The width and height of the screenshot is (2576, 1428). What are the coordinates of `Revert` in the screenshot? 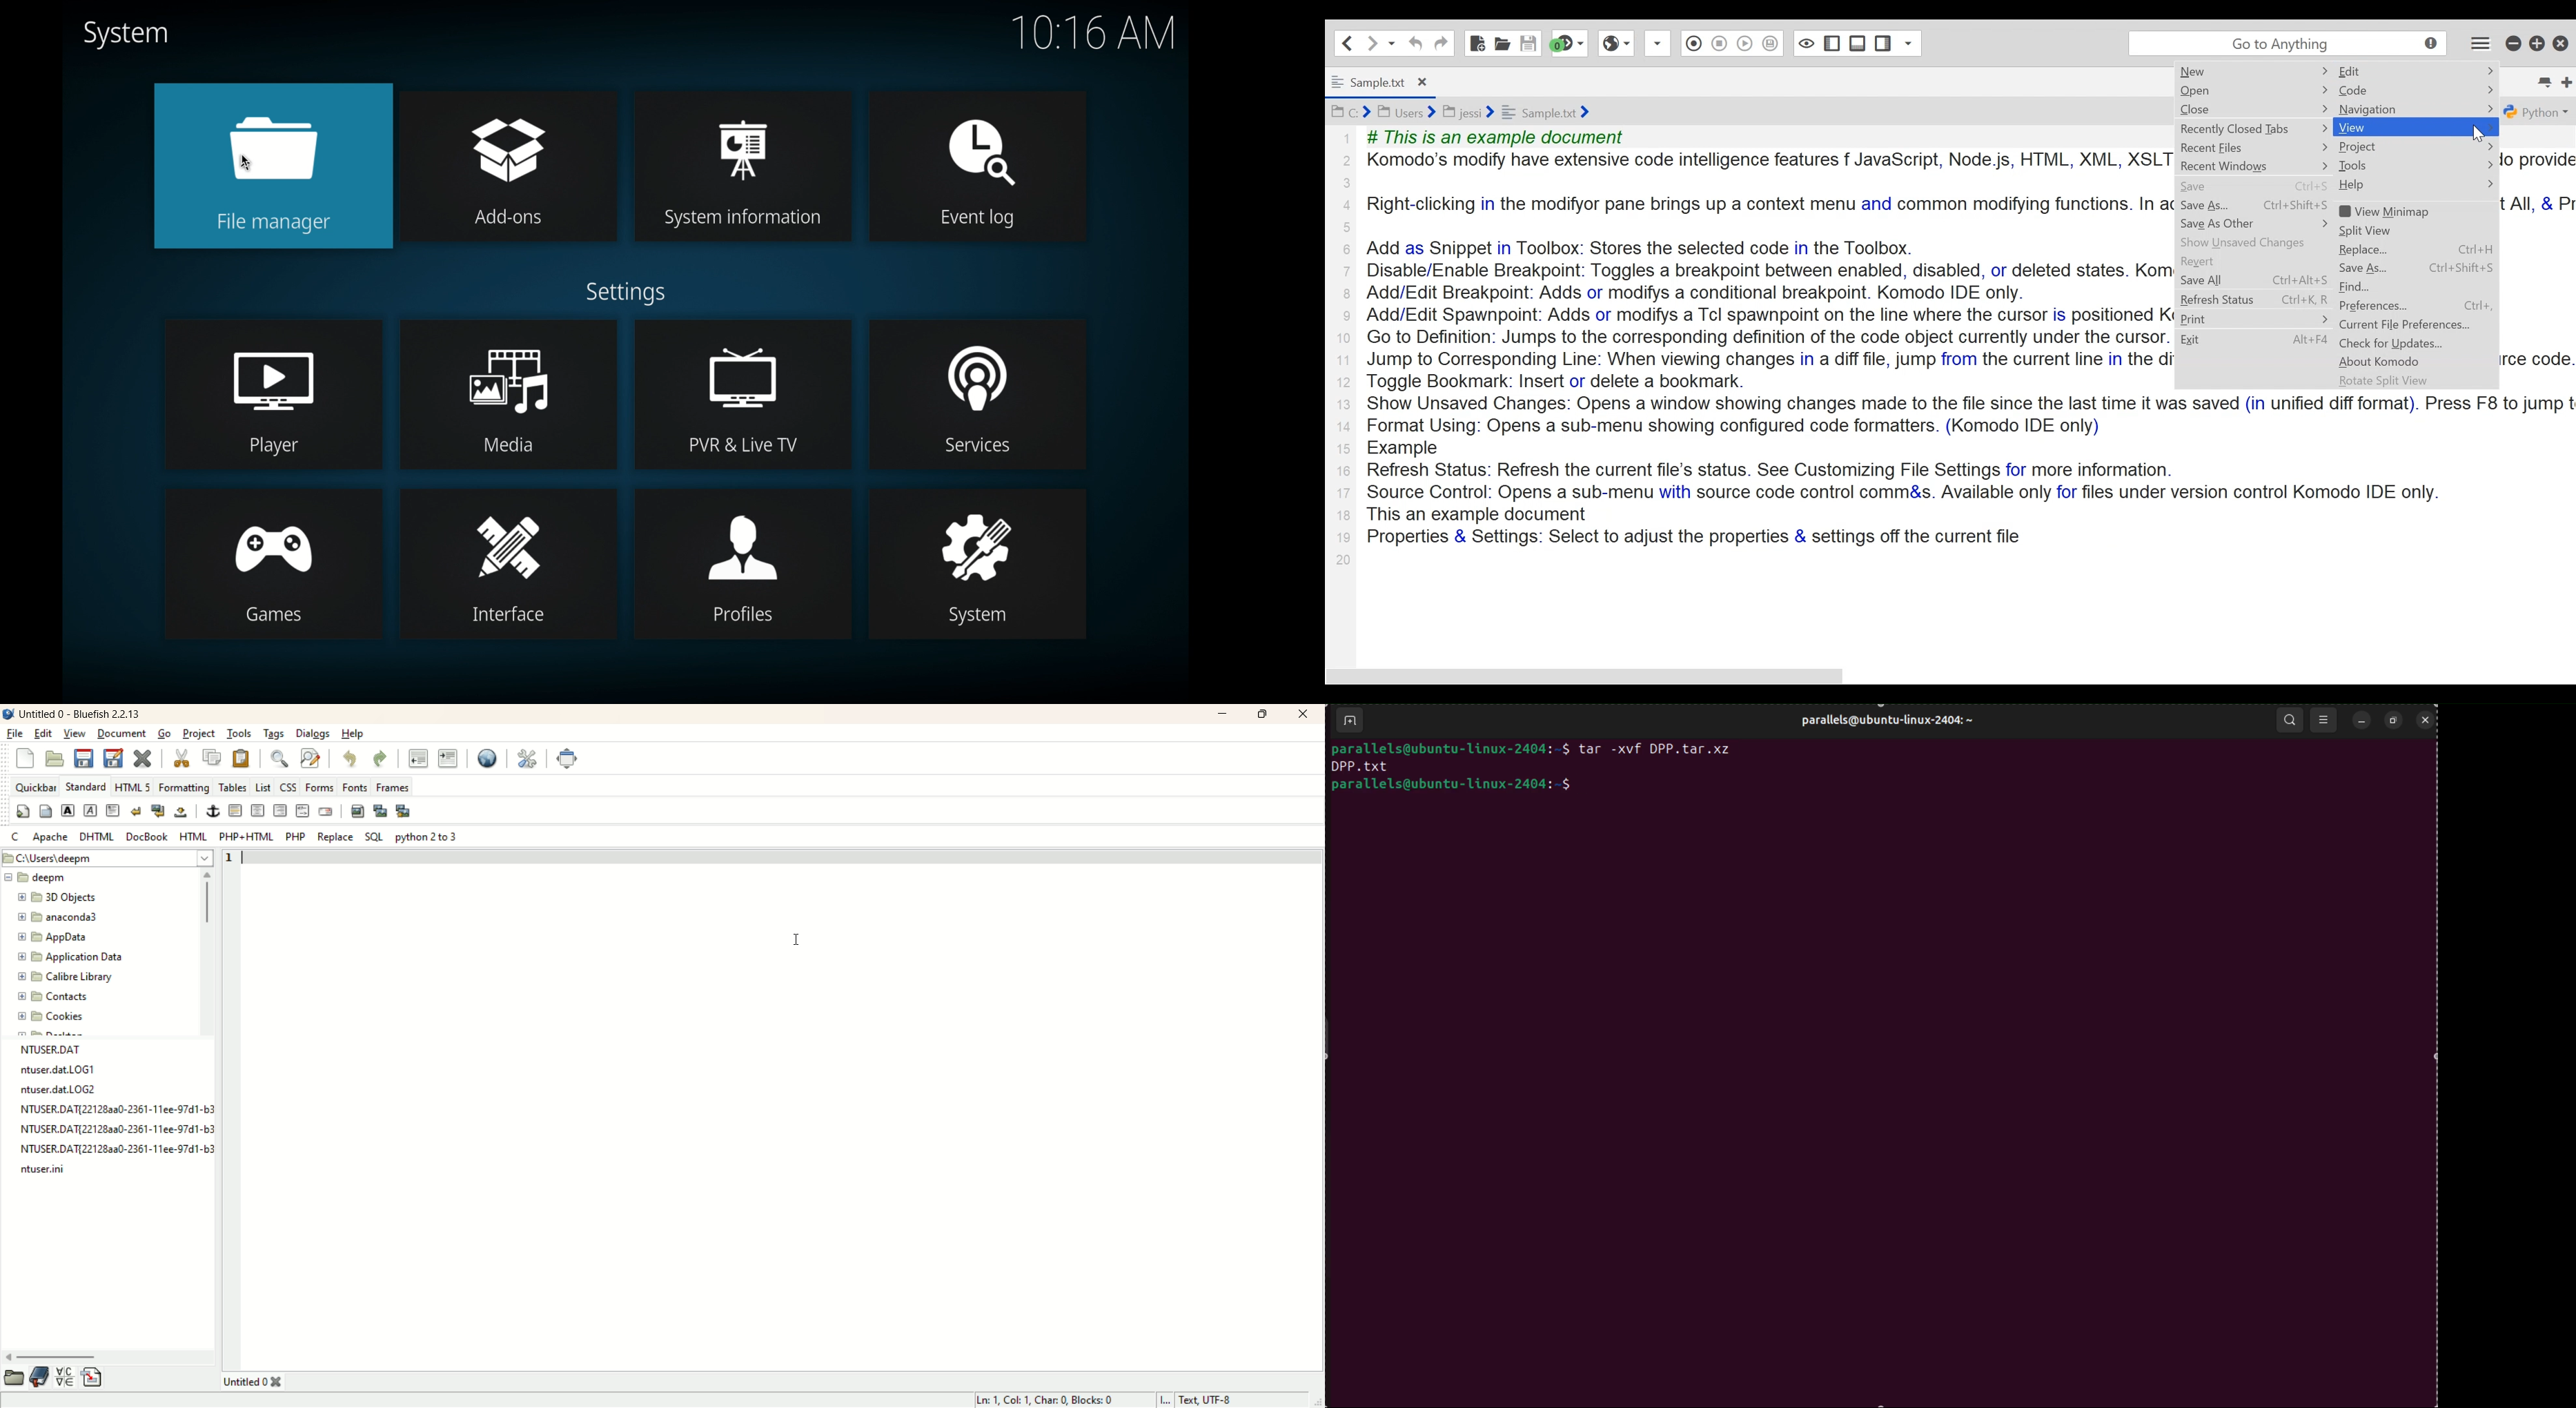 It's located at (2212, 262).